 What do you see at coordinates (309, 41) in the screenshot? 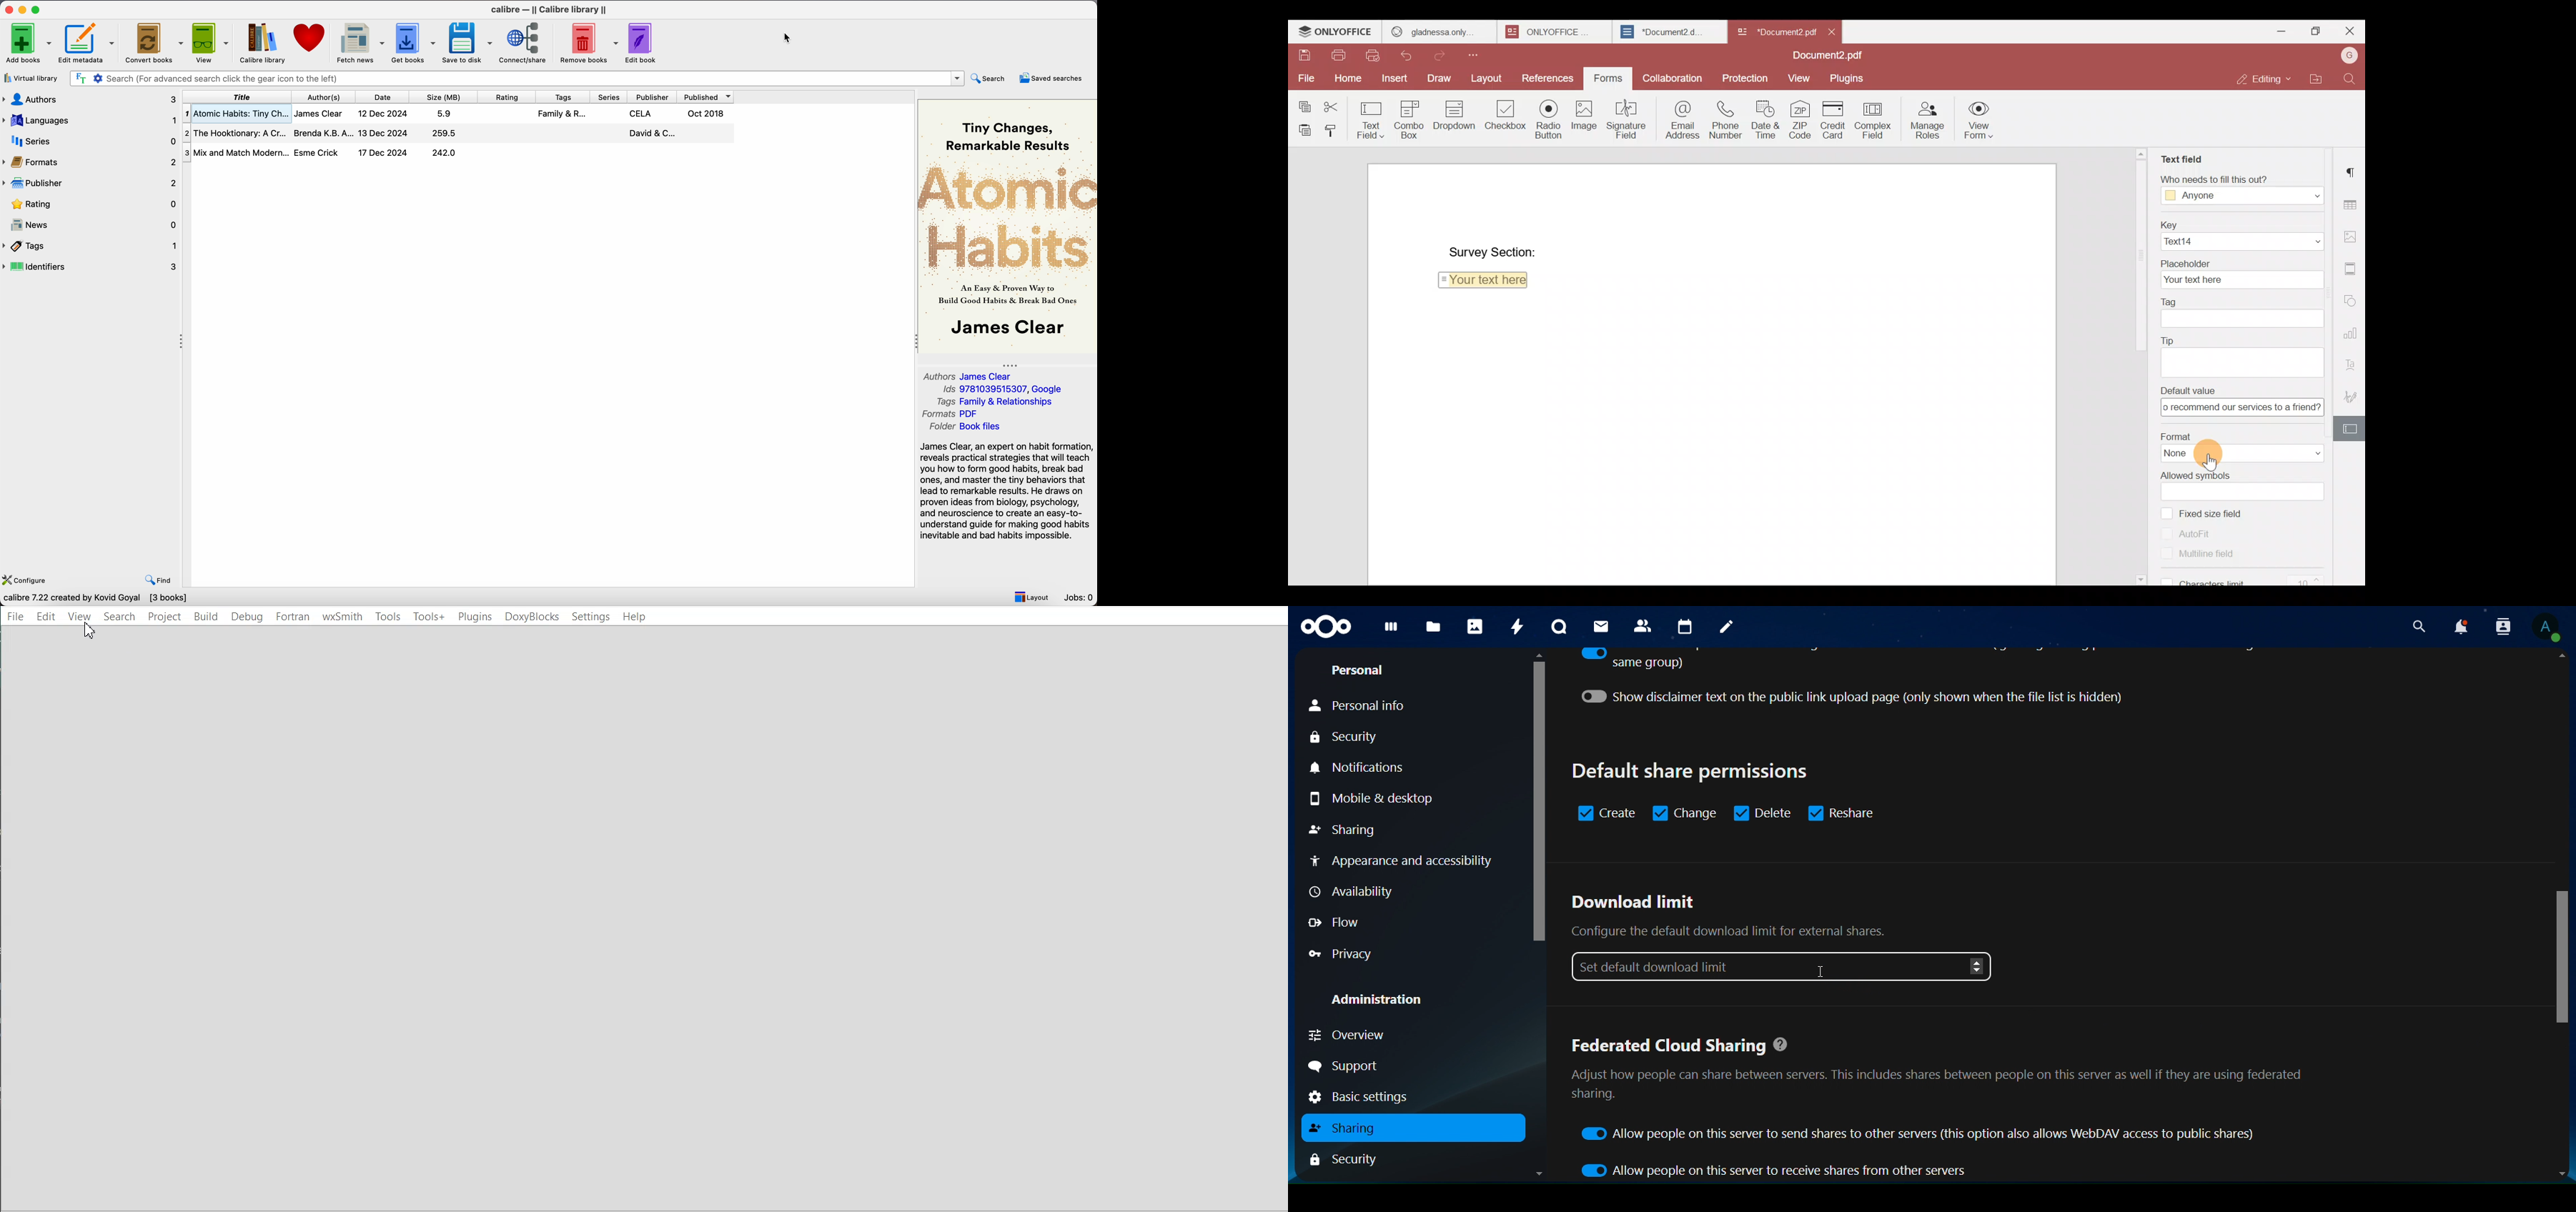
I see `donate` at bounding box center [309, 41].